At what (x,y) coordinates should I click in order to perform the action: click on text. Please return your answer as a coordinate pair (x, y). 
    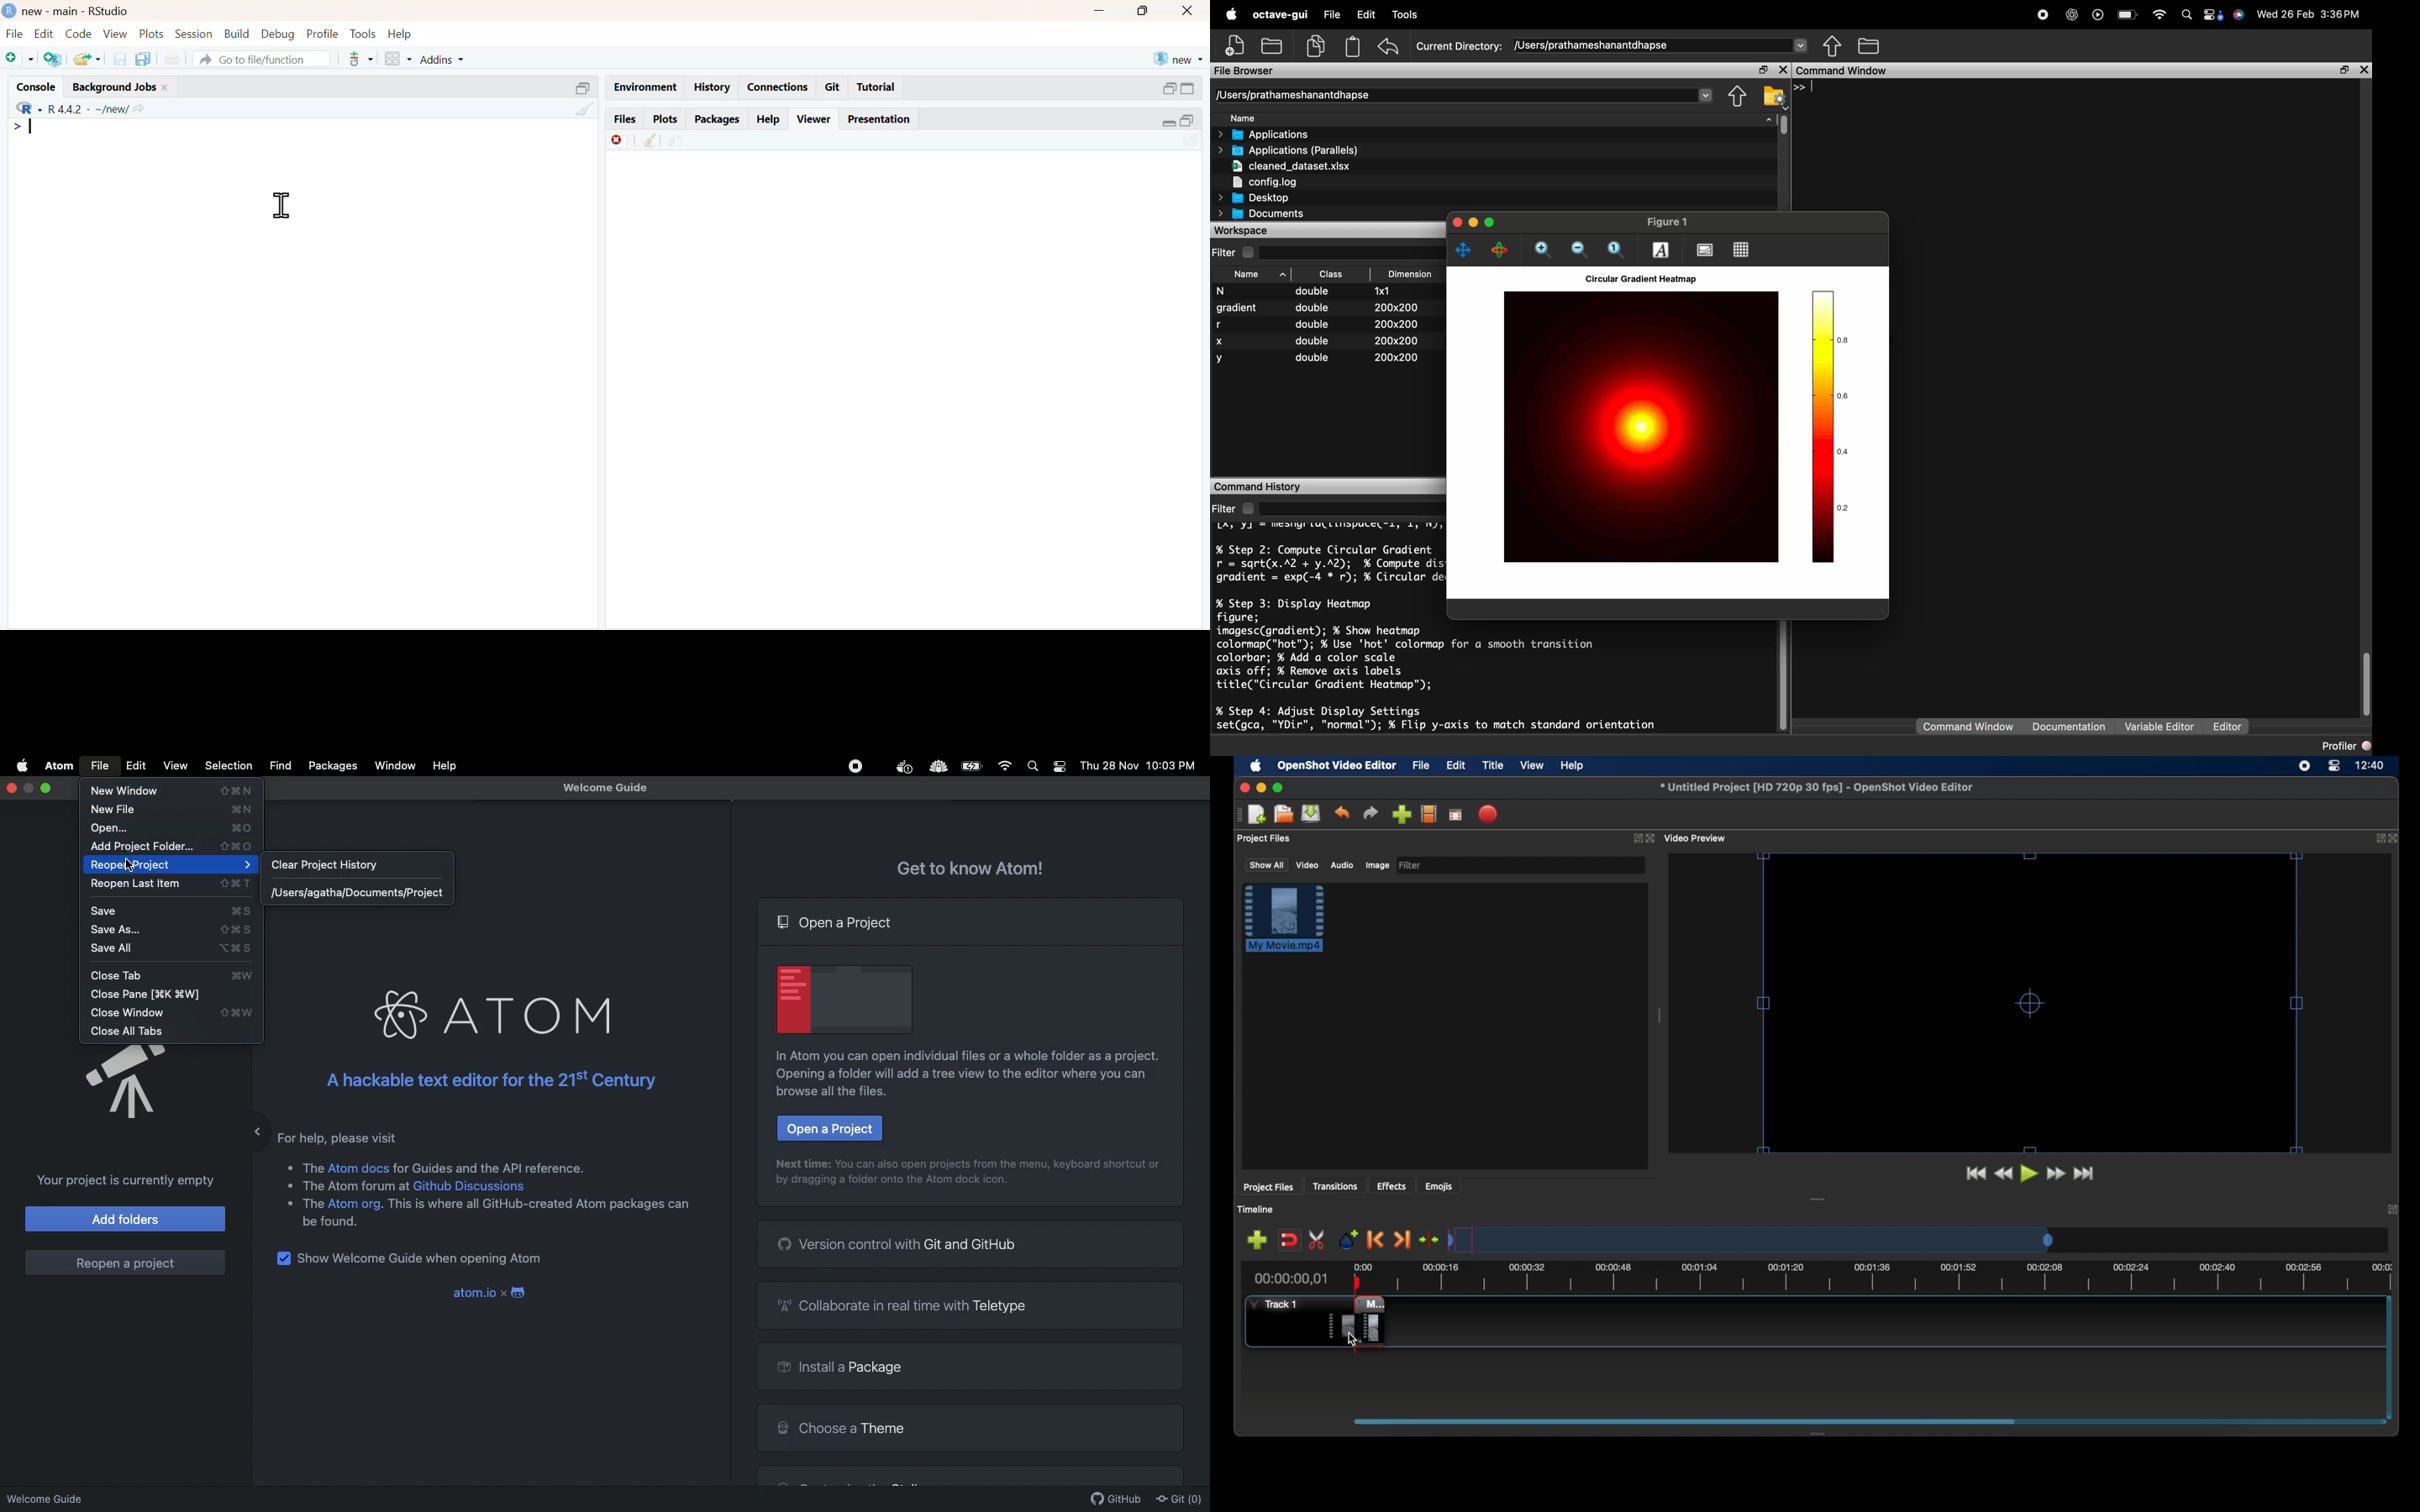
    Looking at the image, I should click on (539, 1209).